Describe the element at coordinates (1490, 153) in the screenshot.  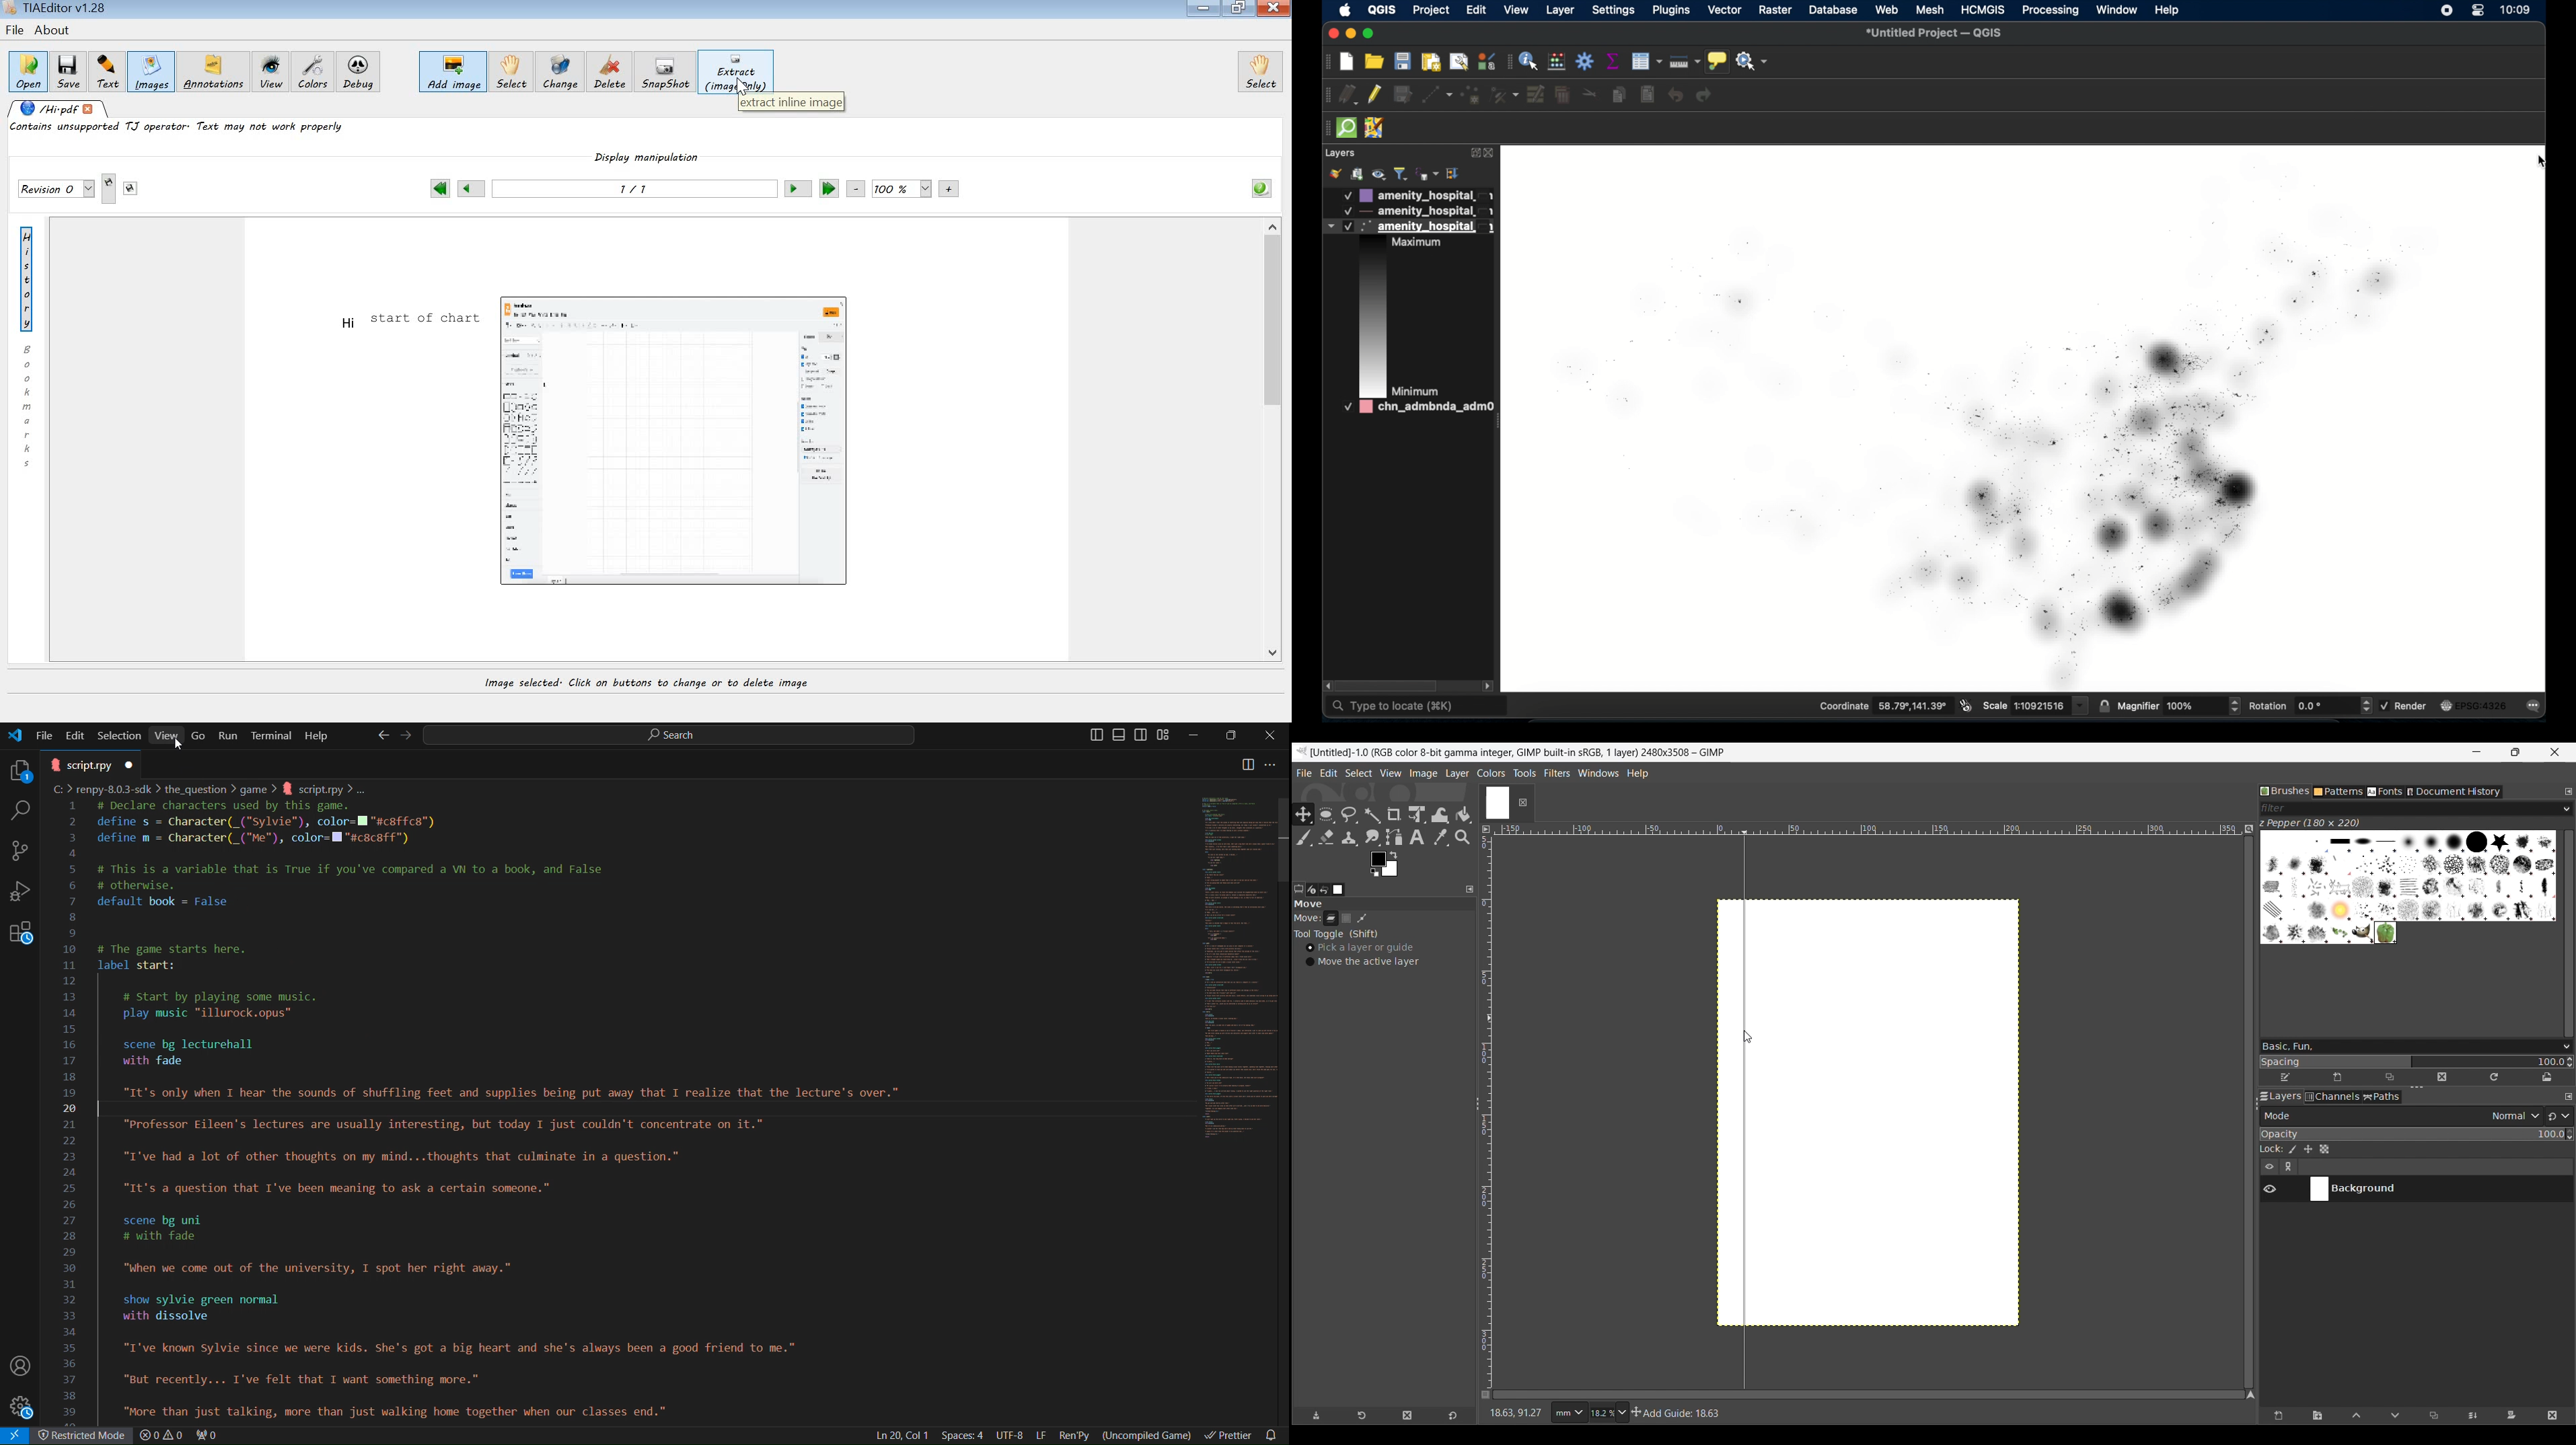
I see `close` at that location.